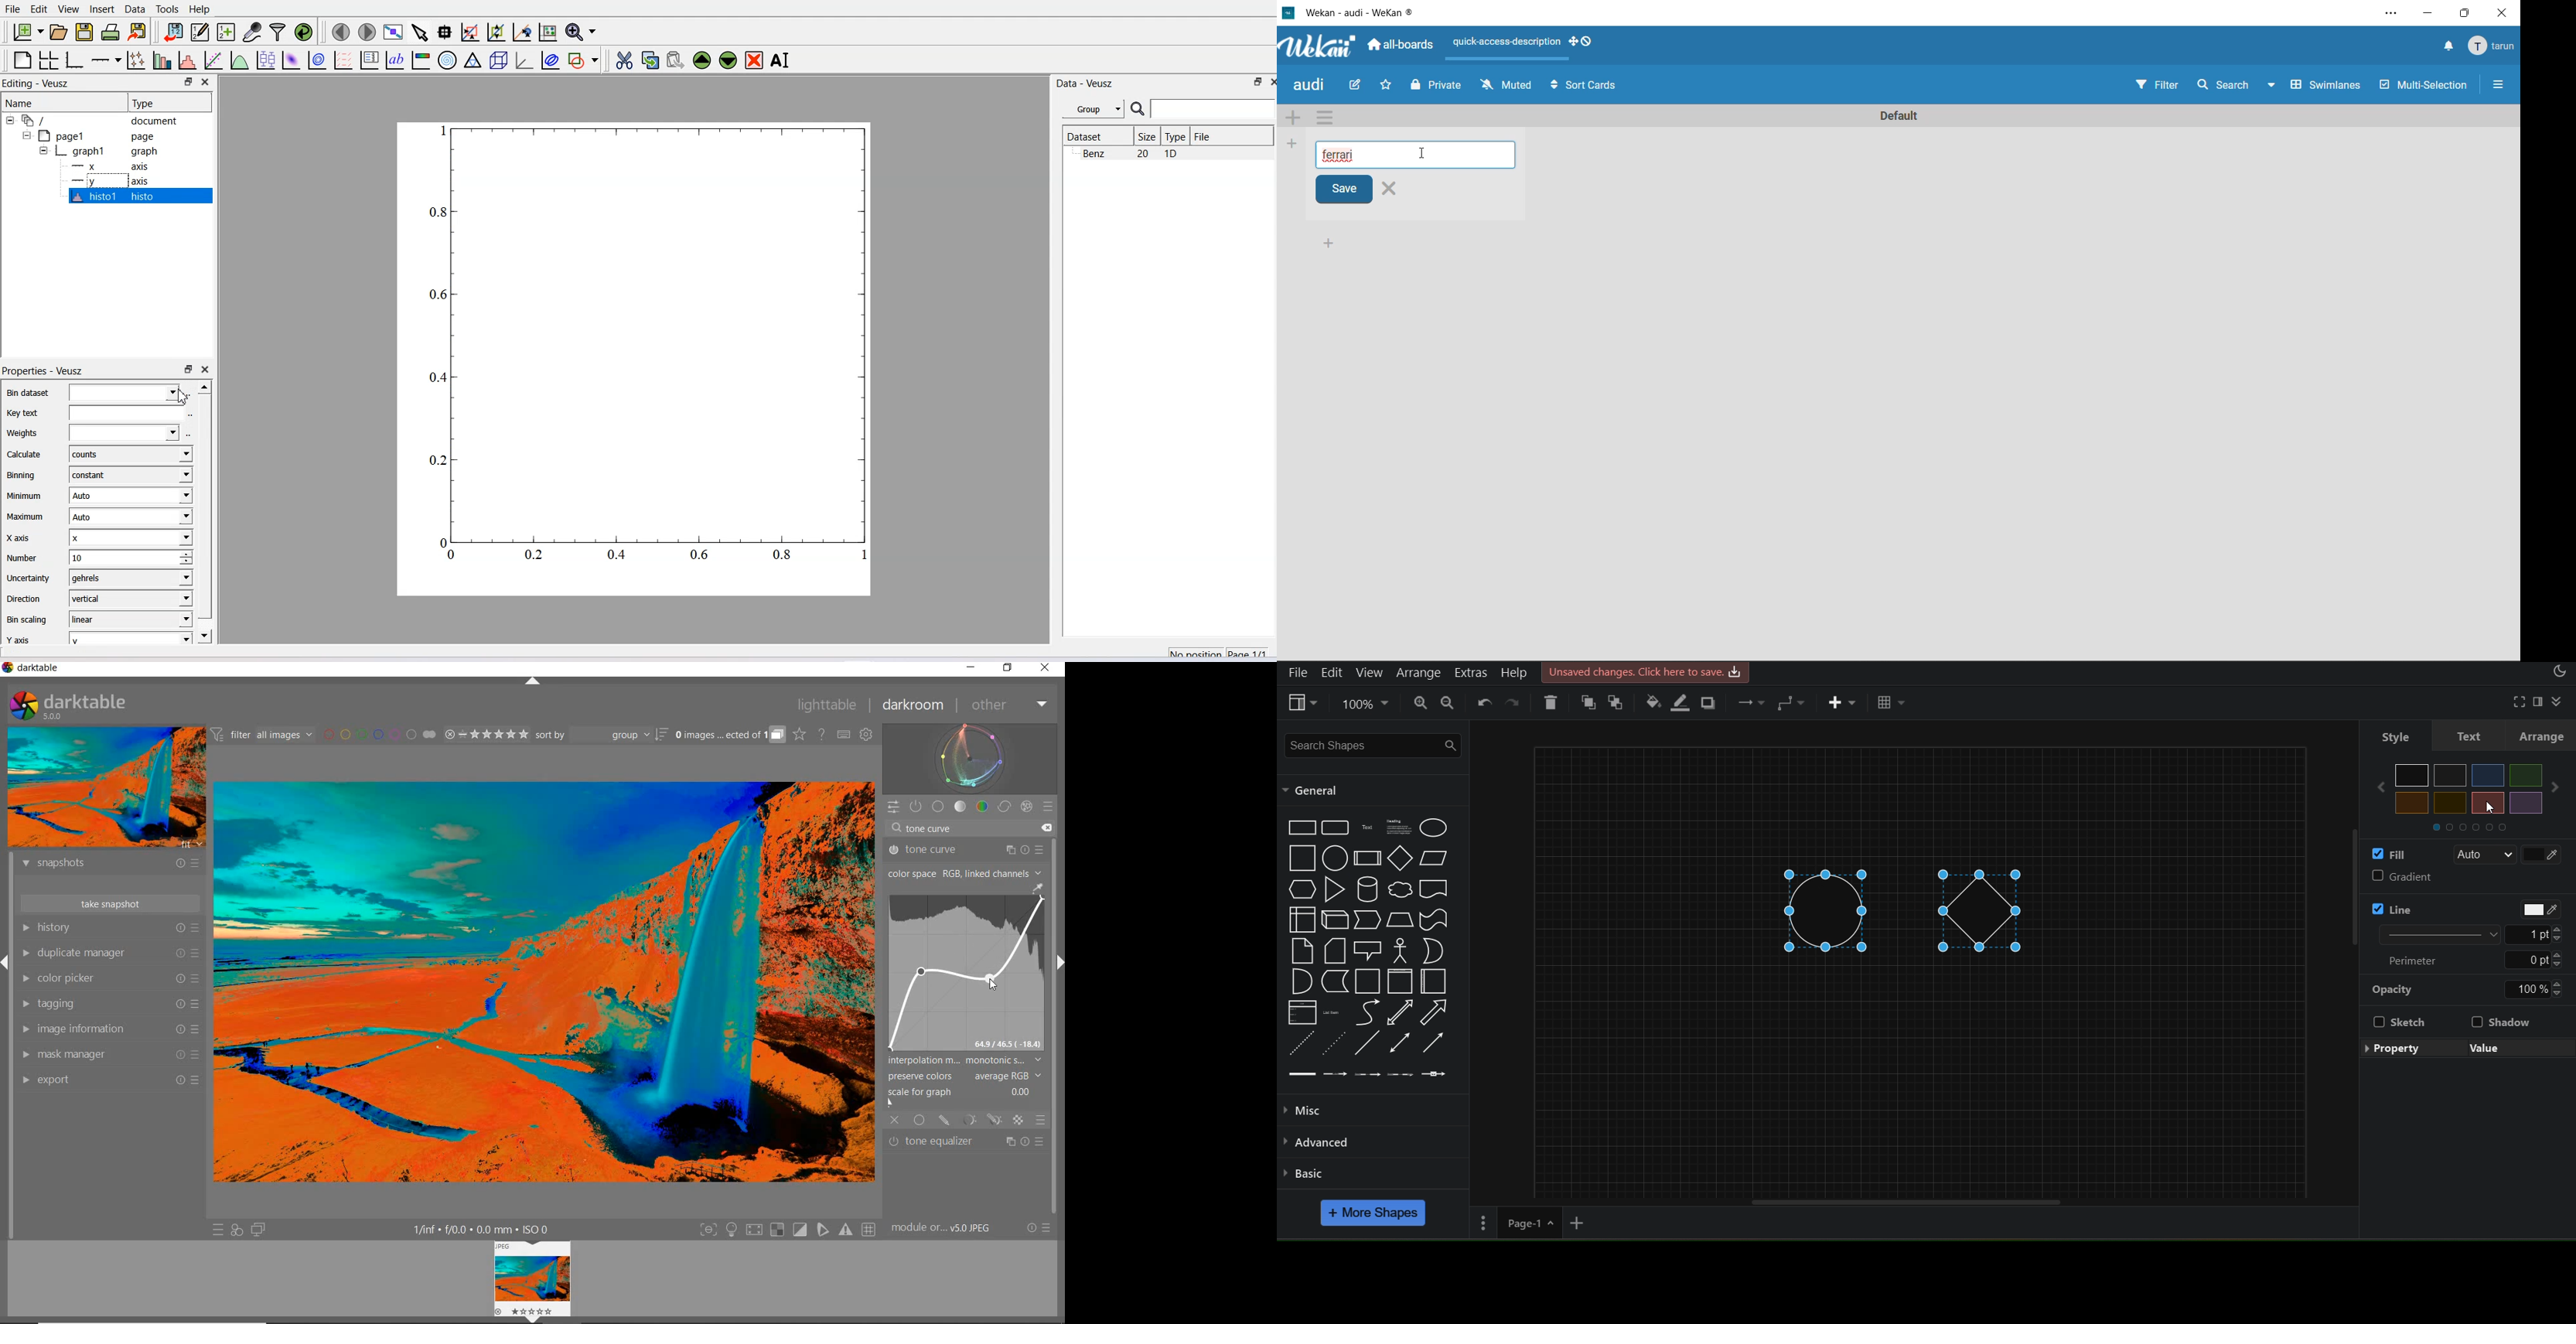 The height and width of the screenshot is (1344, 2576). What do you see at coordinates (106, 60) in the screenshot?
I see `Add an axis to the Plot` at bounding box center [106, 60].